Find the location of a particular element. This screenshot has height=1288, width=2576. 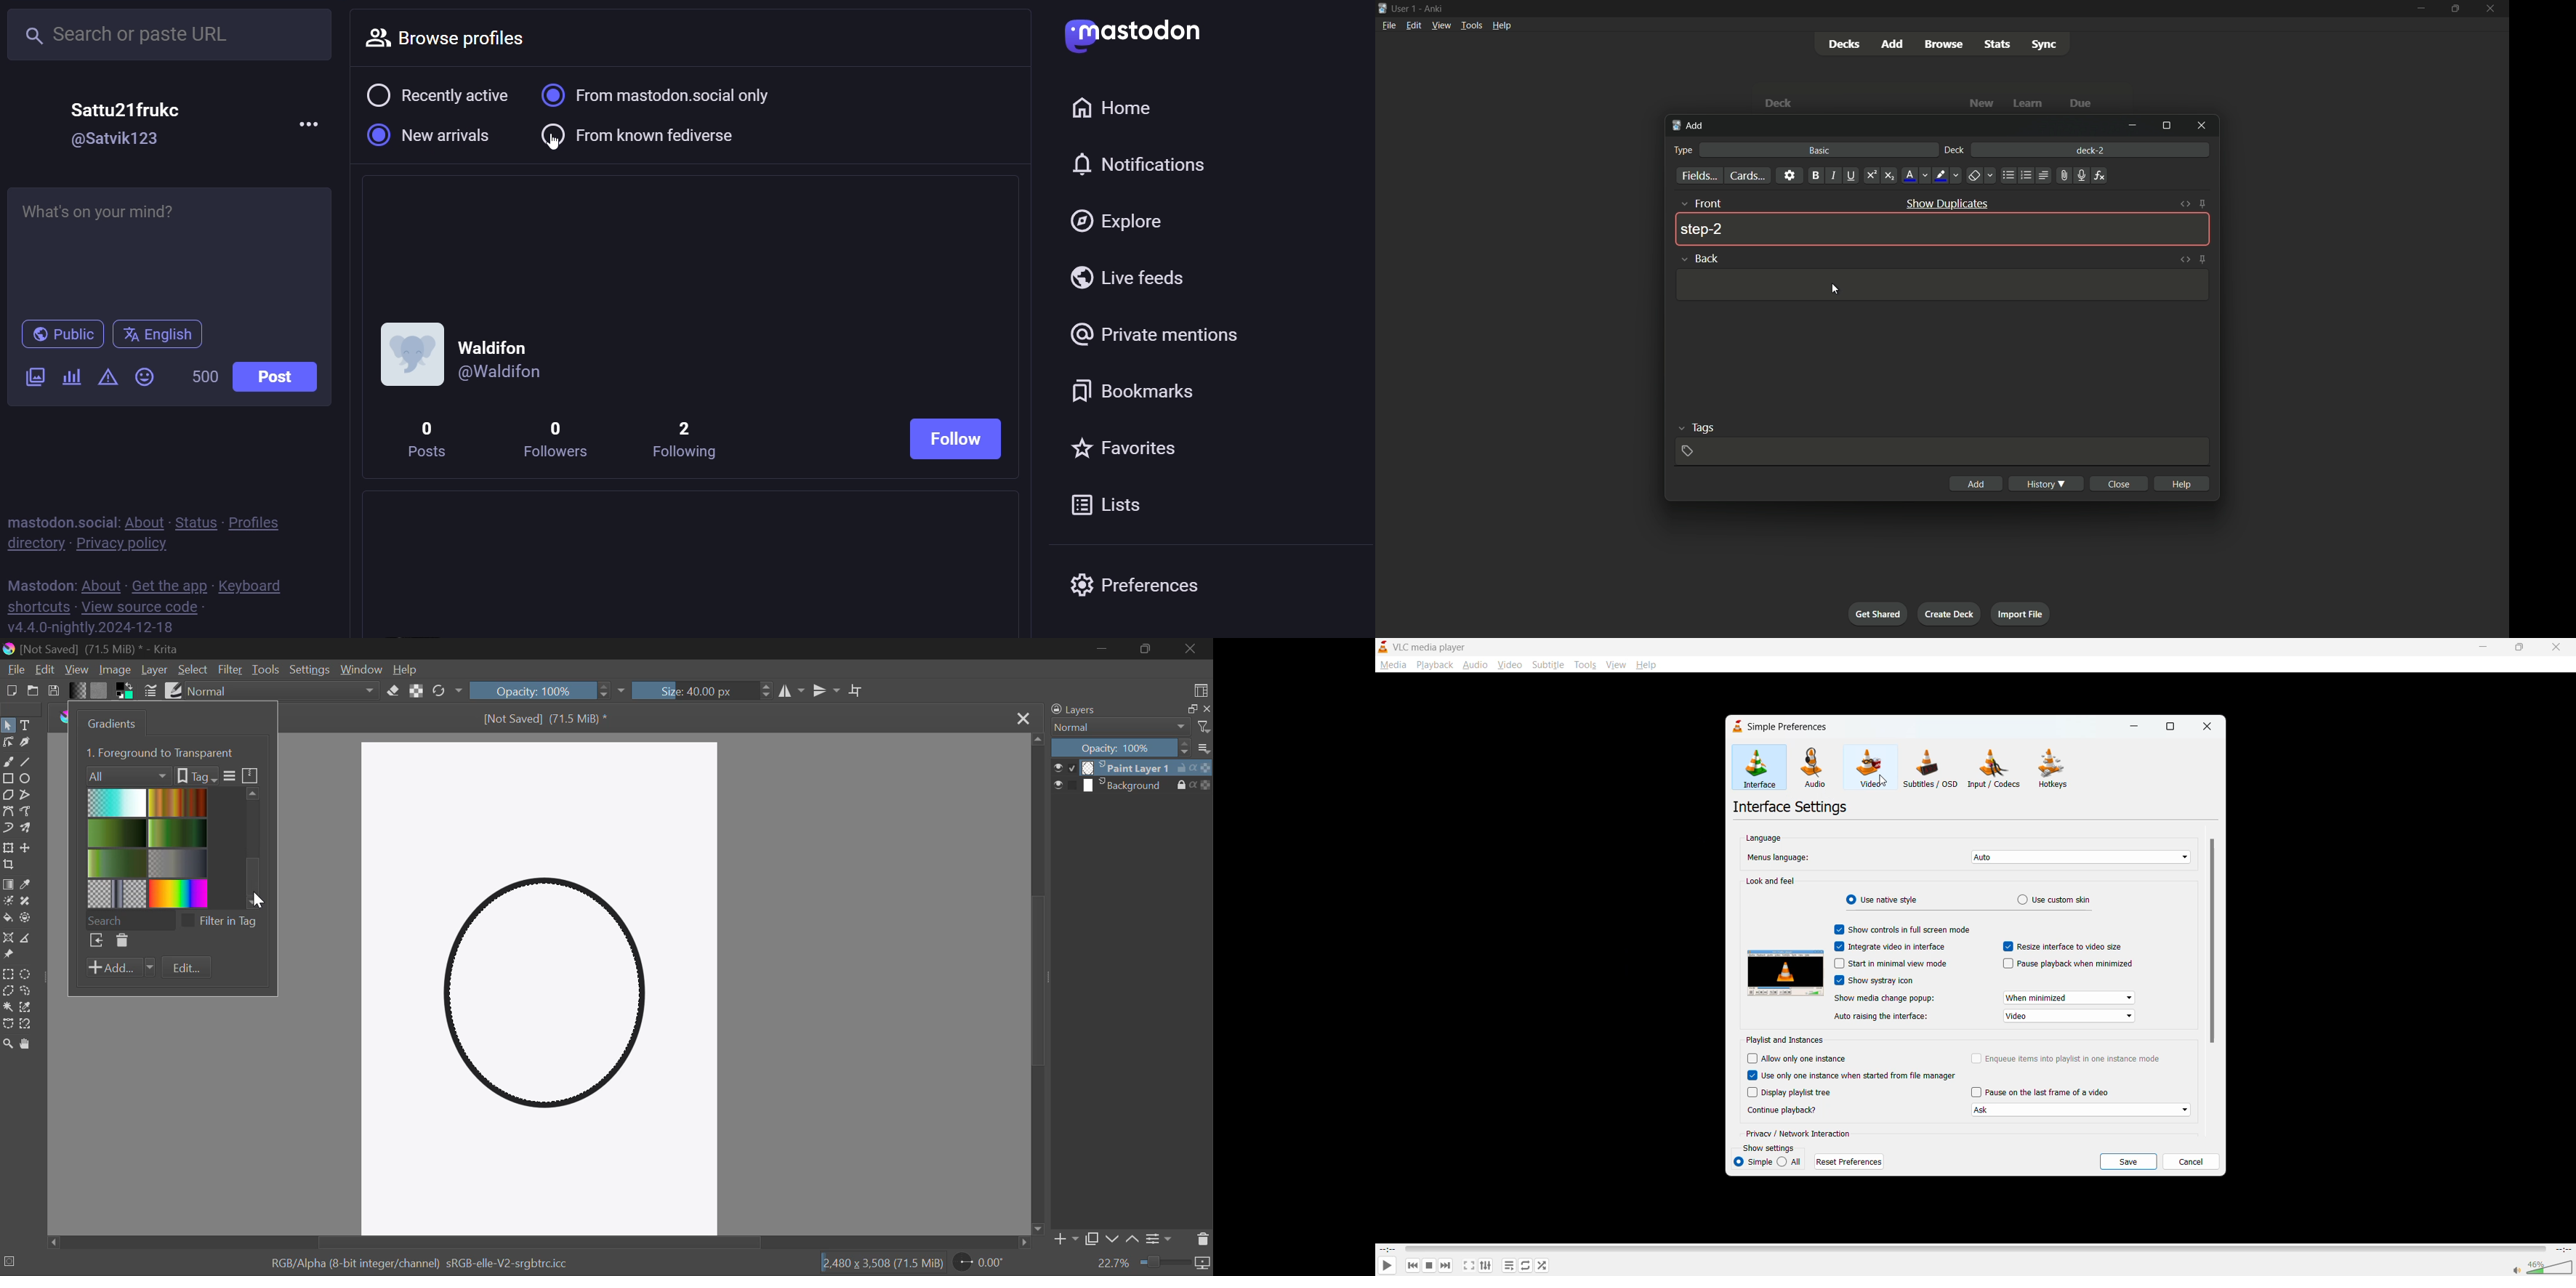

Colors in use is located at coordinates (125, 692).